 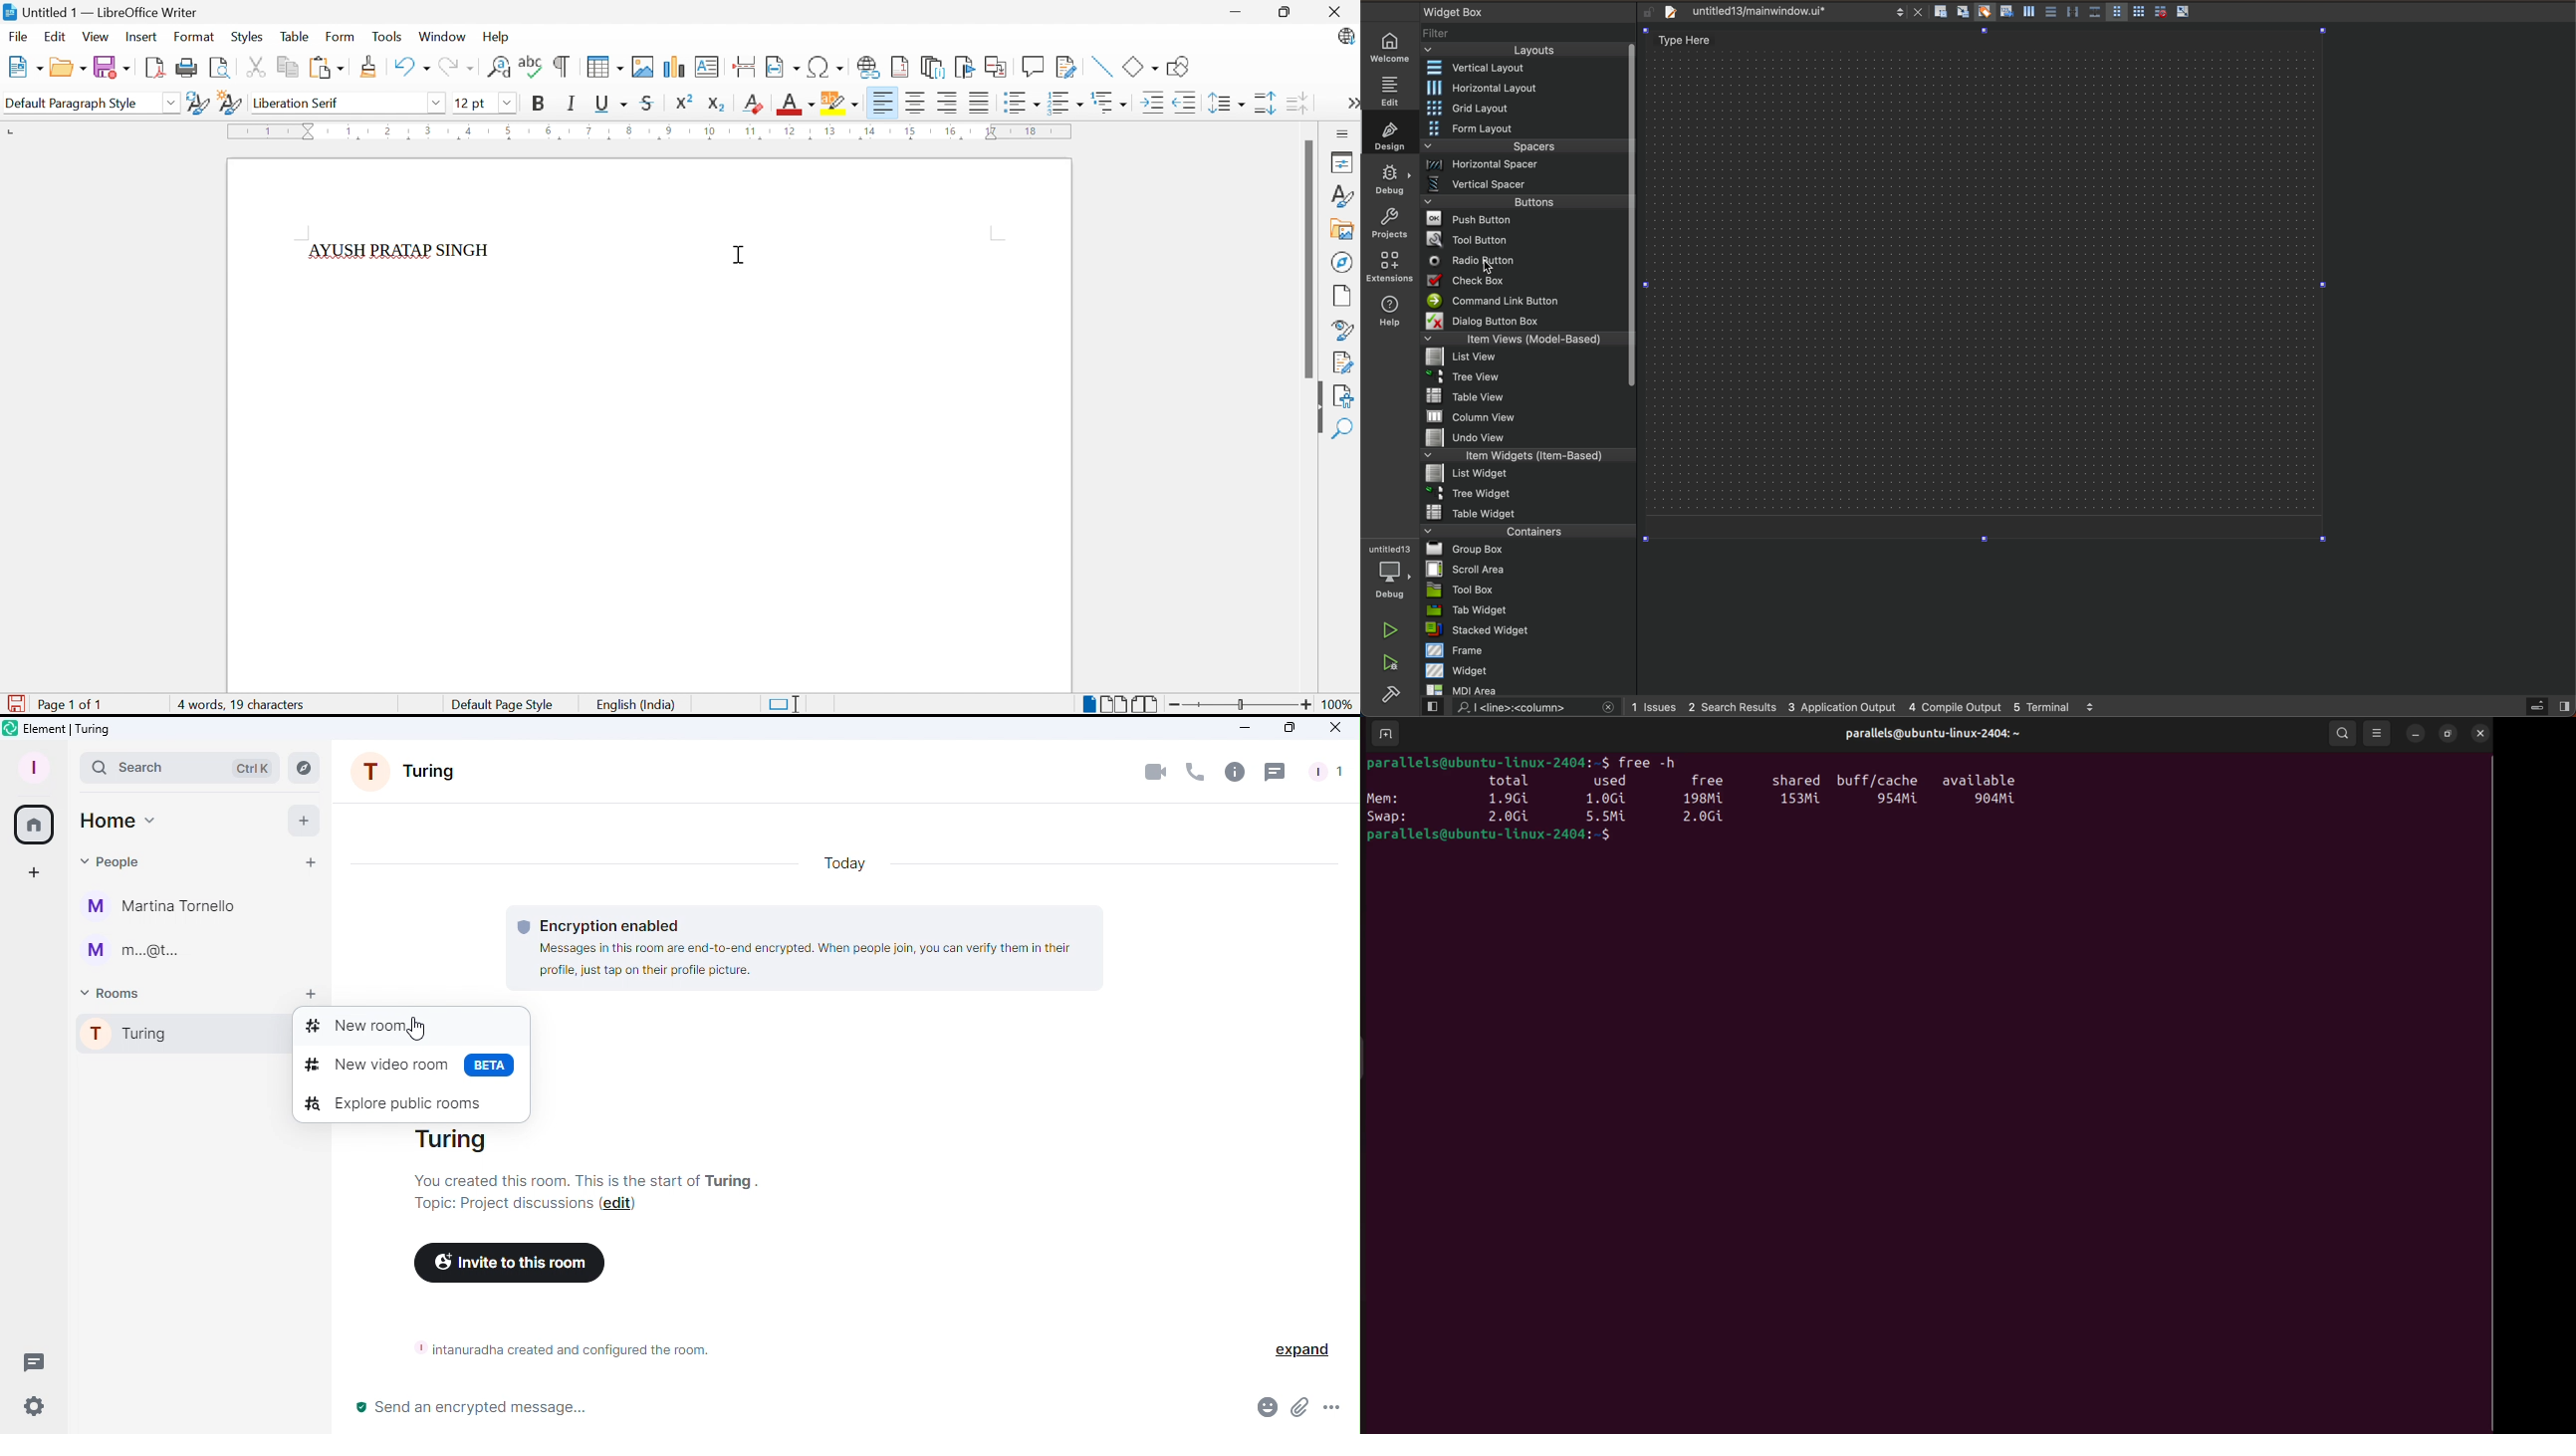 I want to click on logs, so click(x=1879, y=706).